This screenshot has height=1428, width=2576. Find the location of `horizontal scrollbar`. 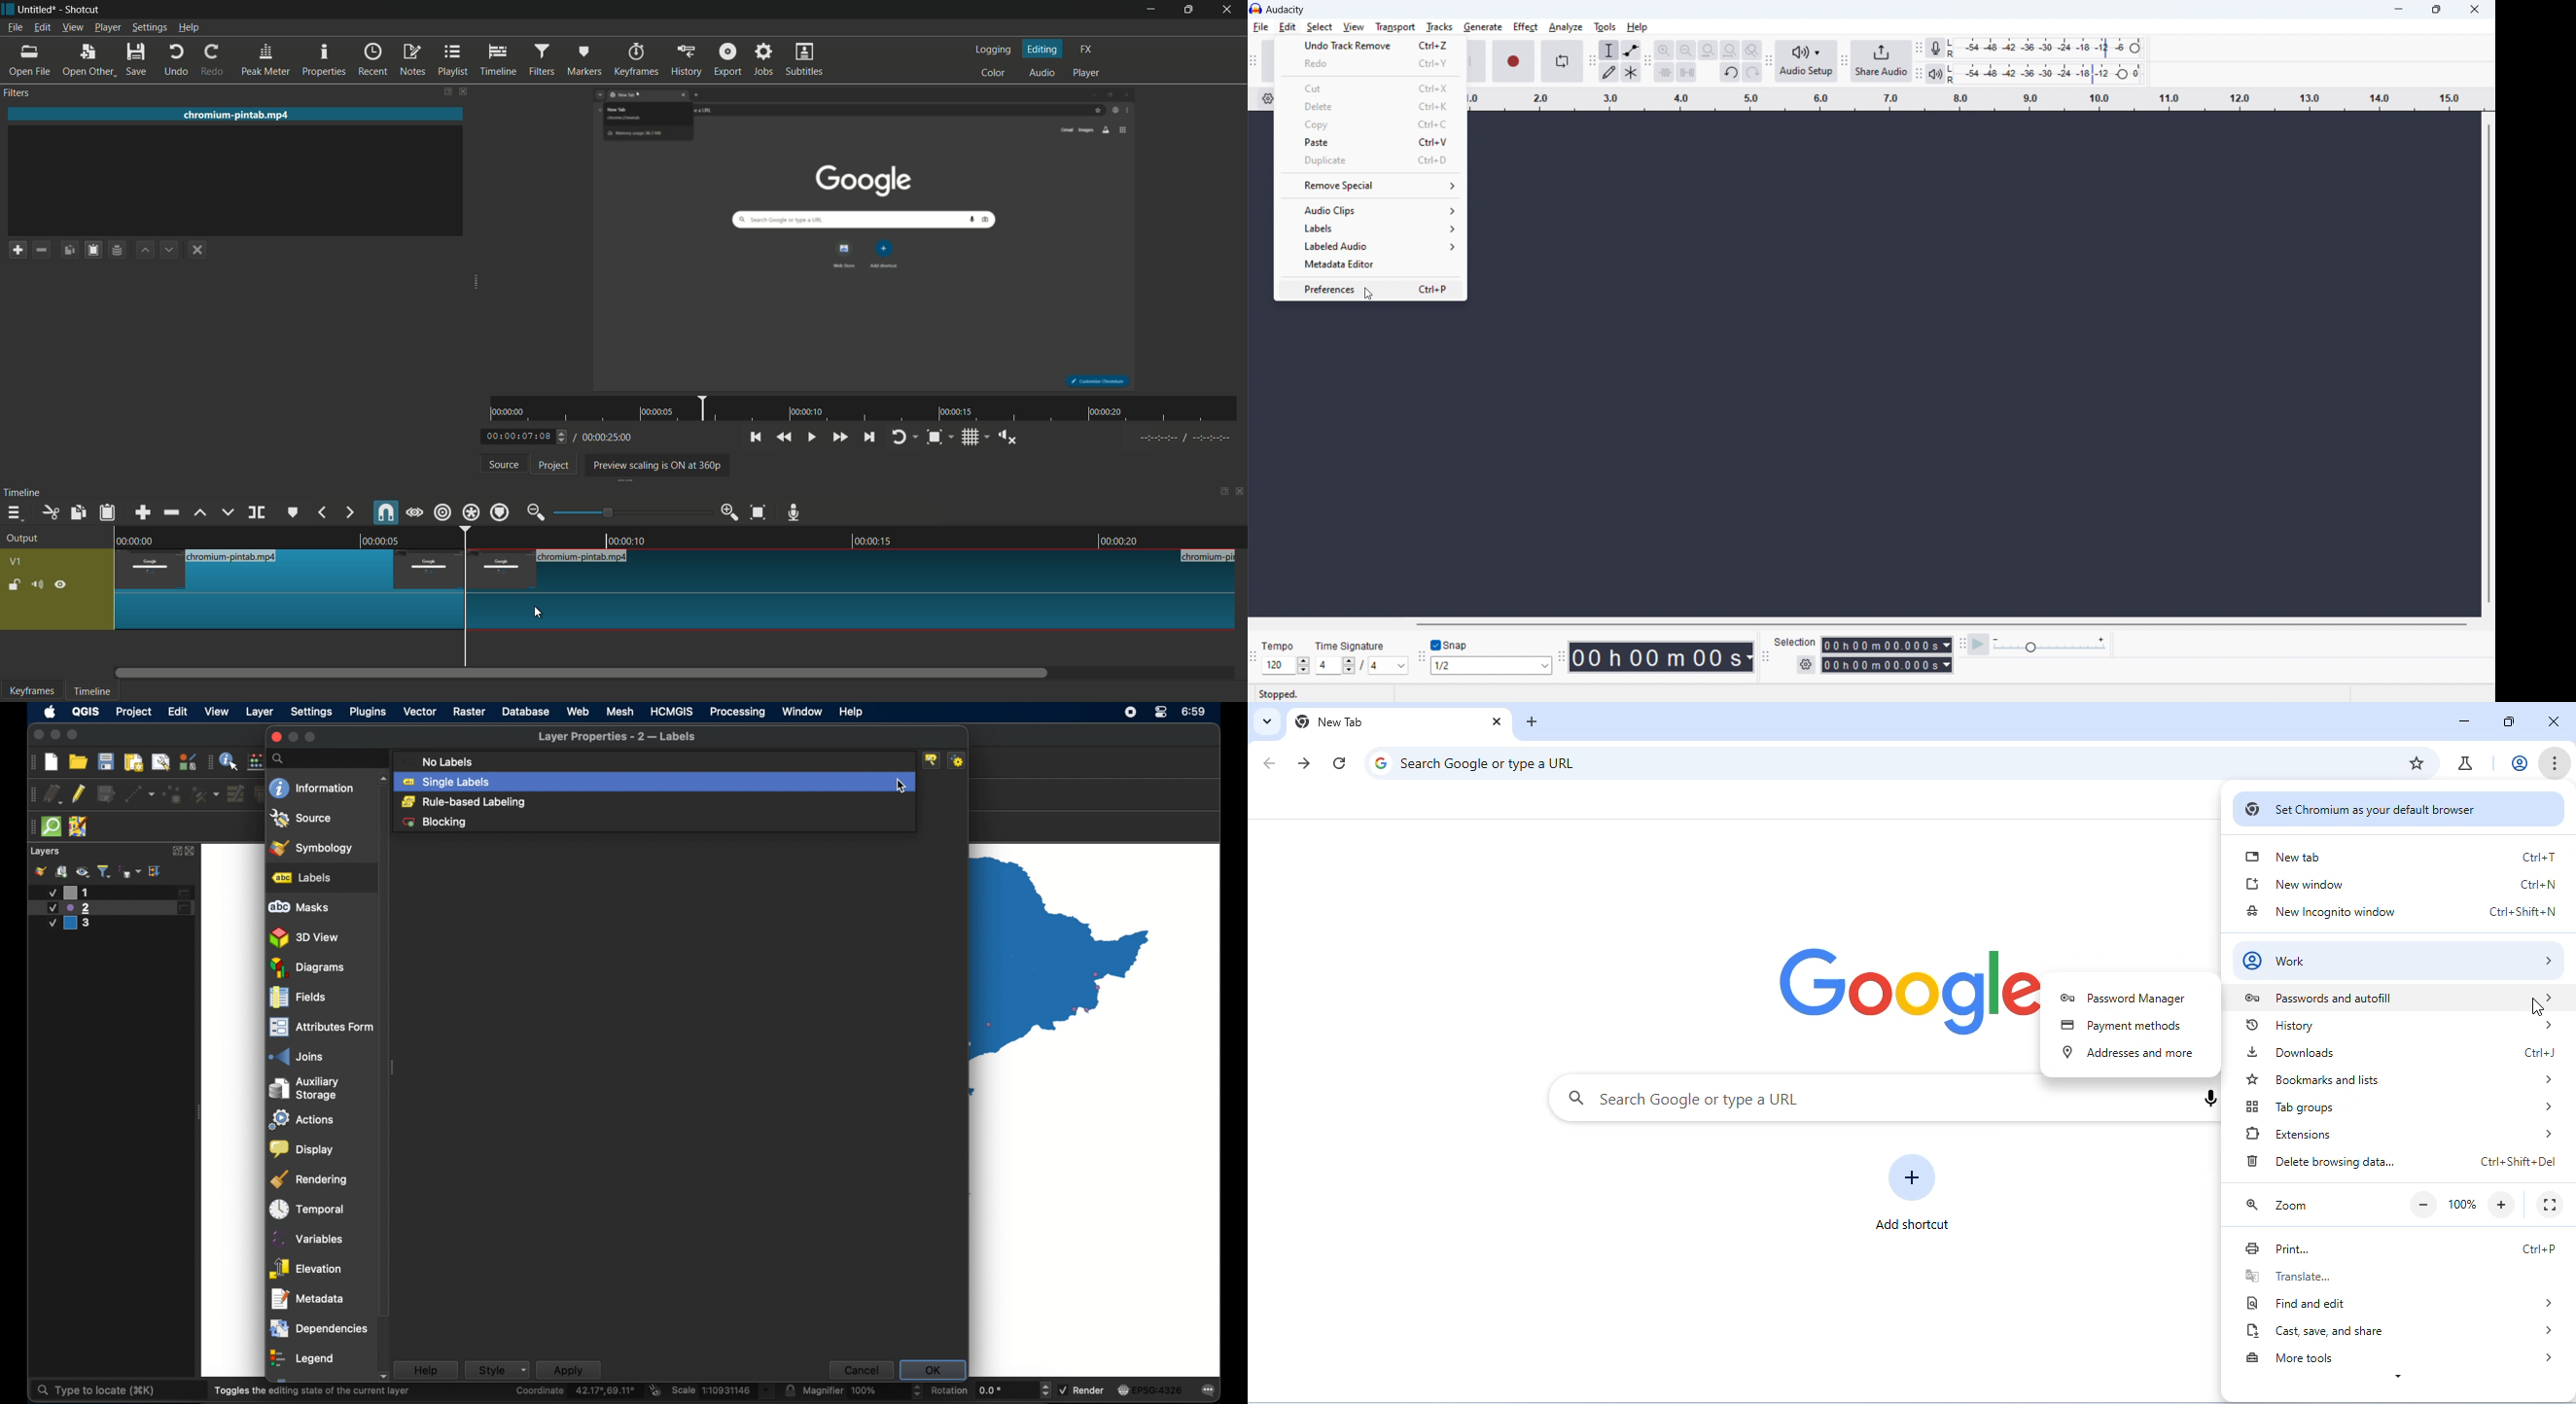

horizontal scrollbar is located at coordinates (1941, 625).